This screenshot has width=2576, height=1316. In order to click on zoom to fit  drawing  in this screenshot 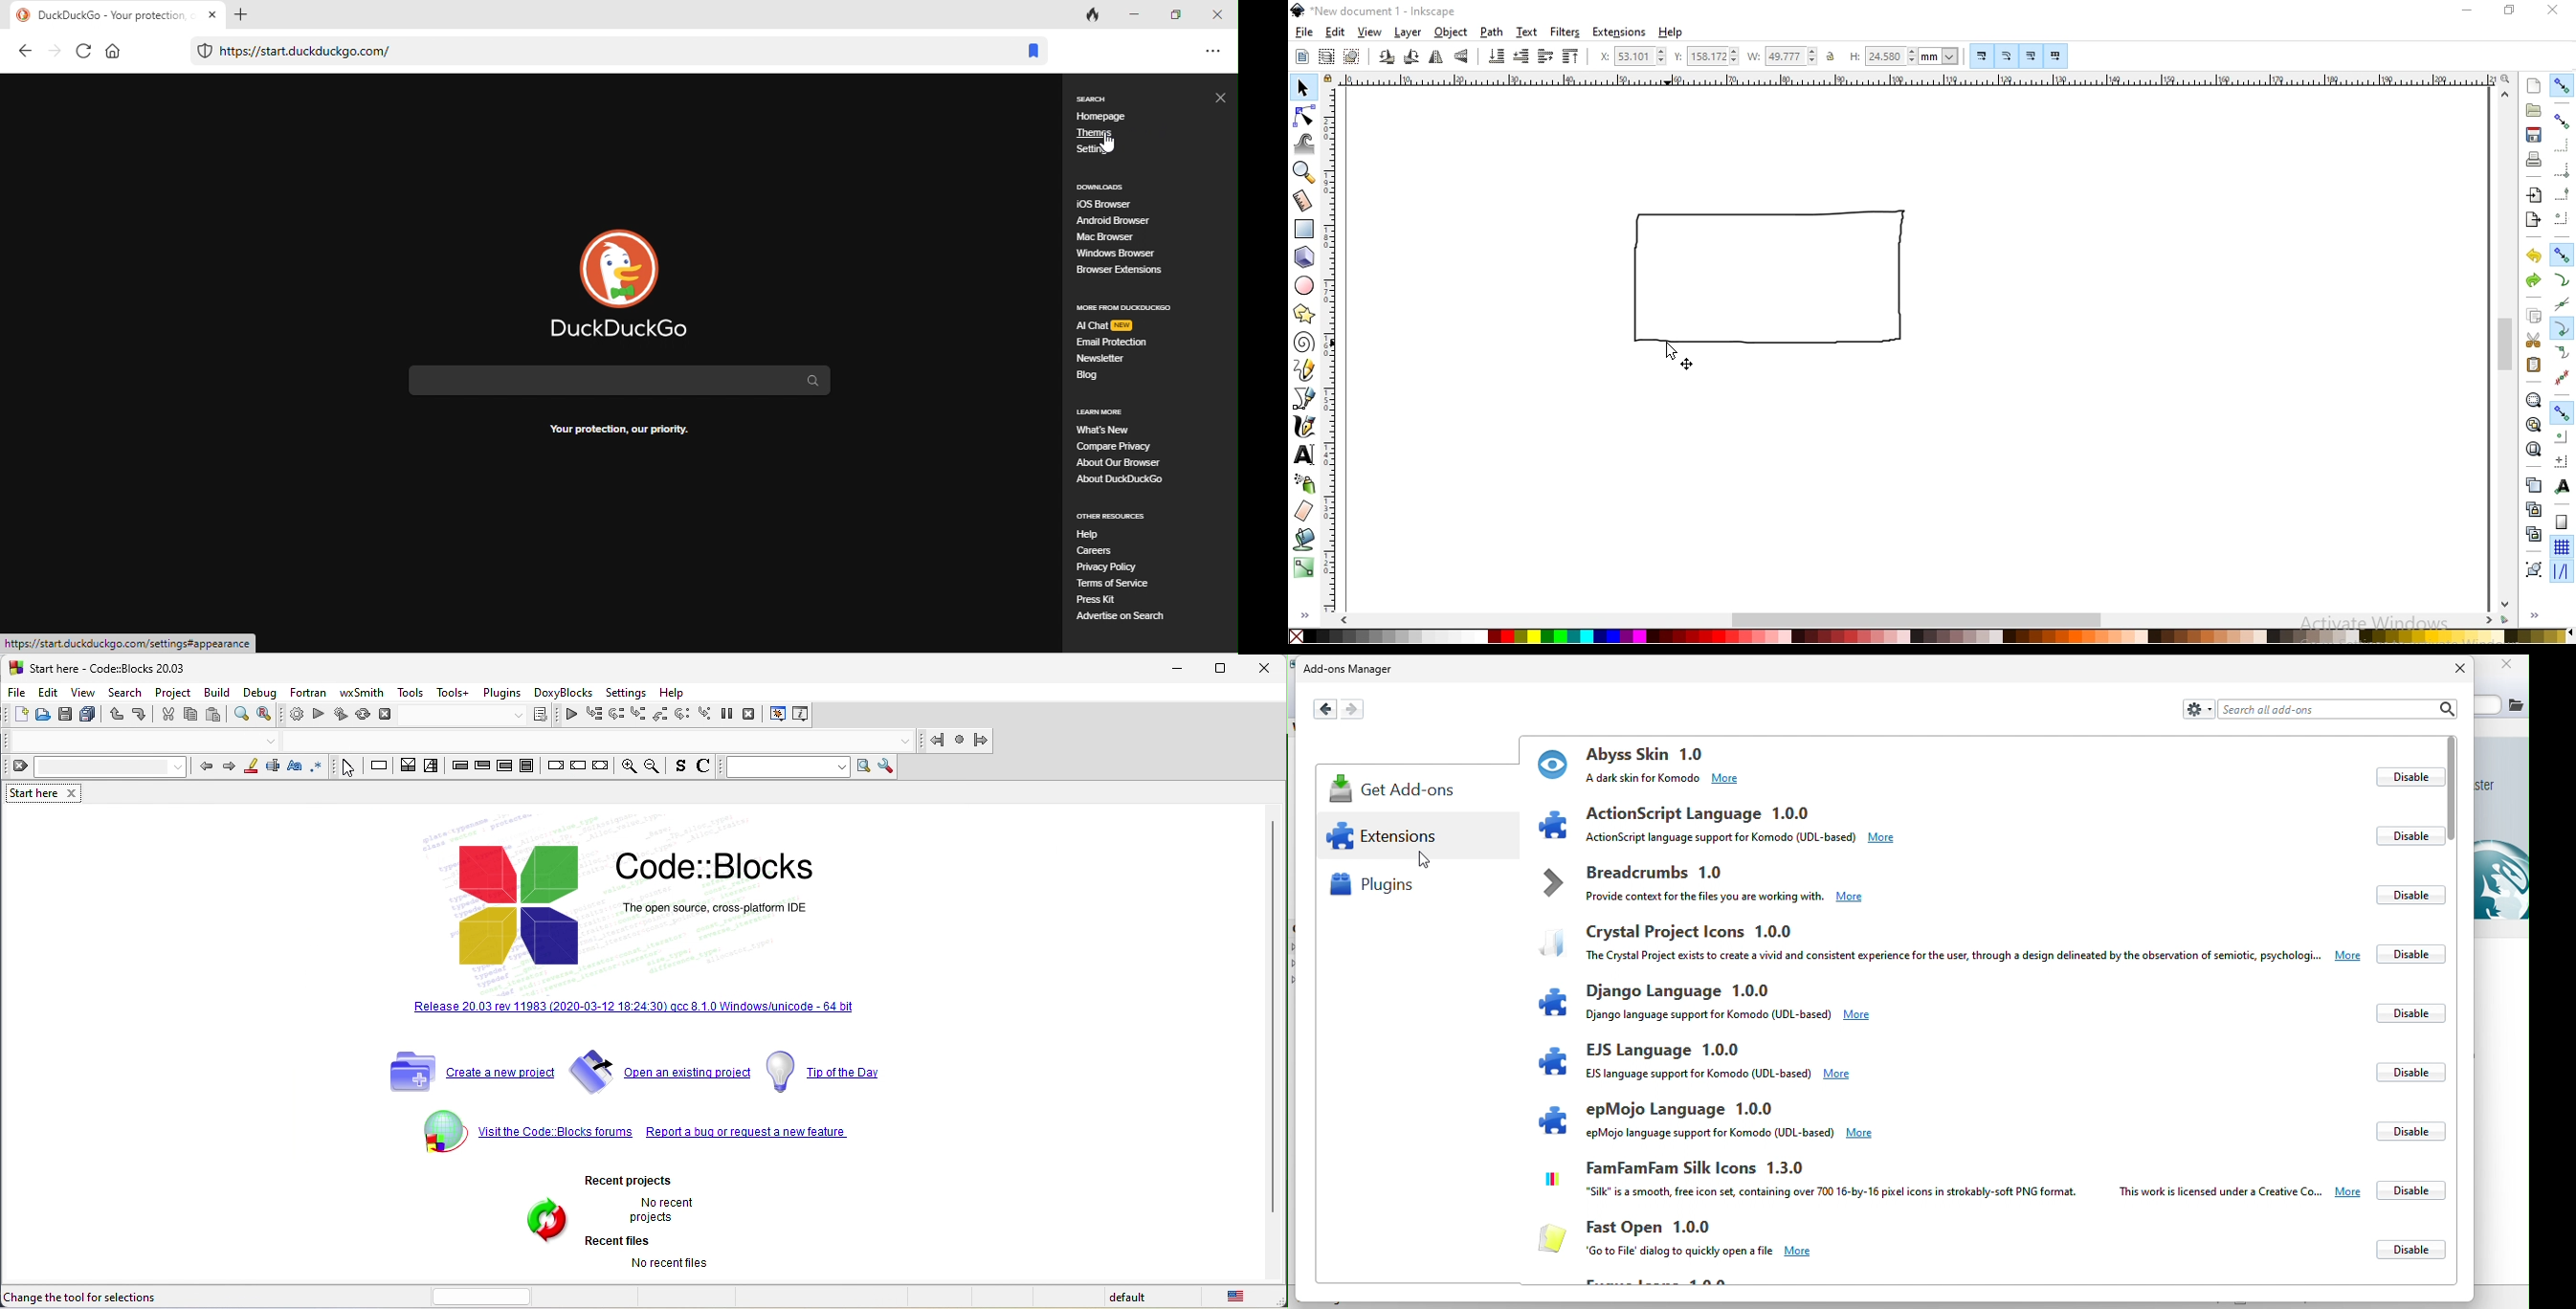, I will do `click(2532, 425)`.